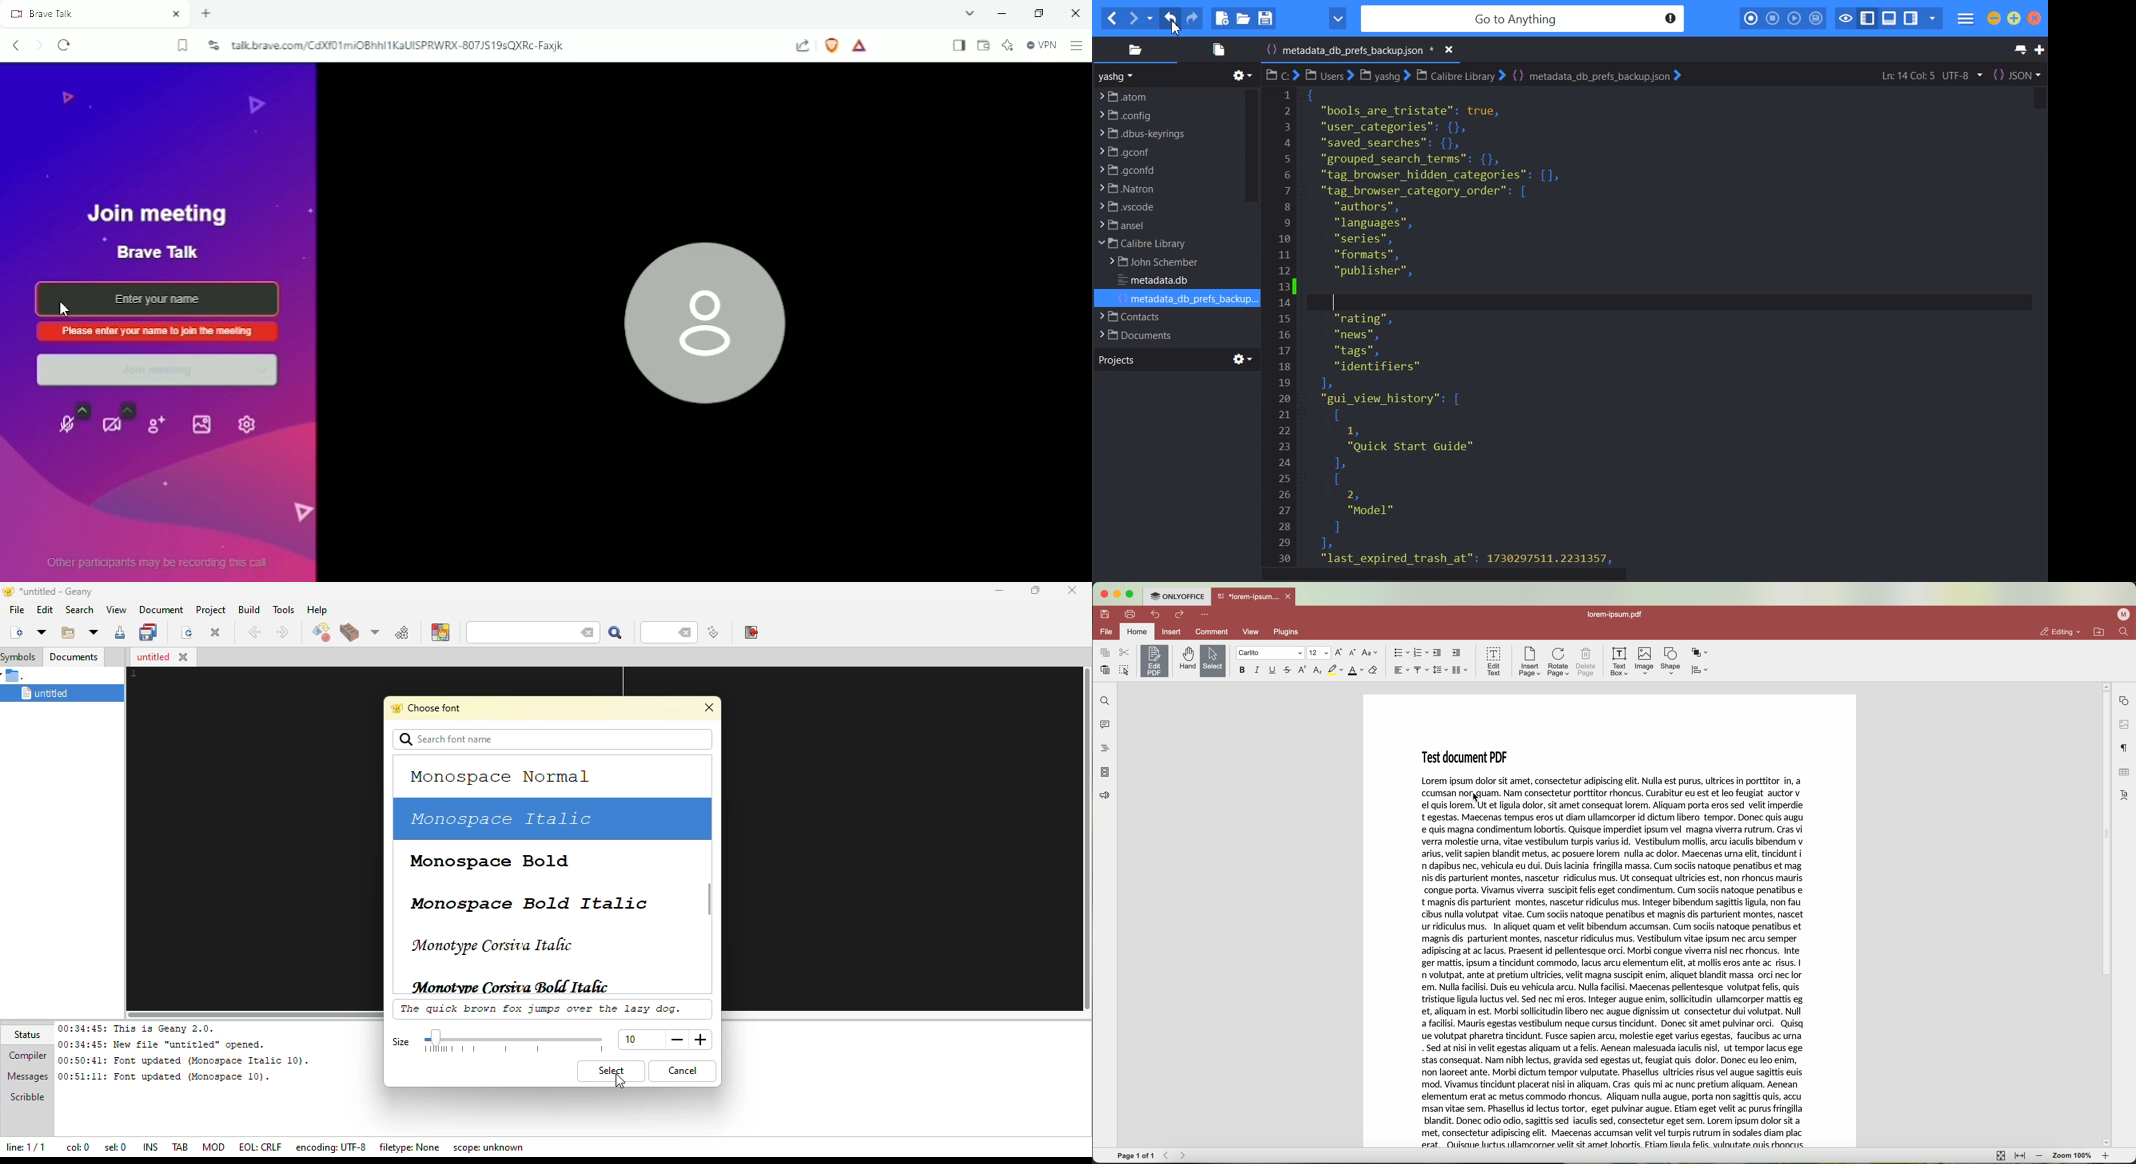 The height and width of the screenshot is (1176, 2156). Describe the element at coordinates (1116, 359) in the screenshot. I see `Projects` at that location.